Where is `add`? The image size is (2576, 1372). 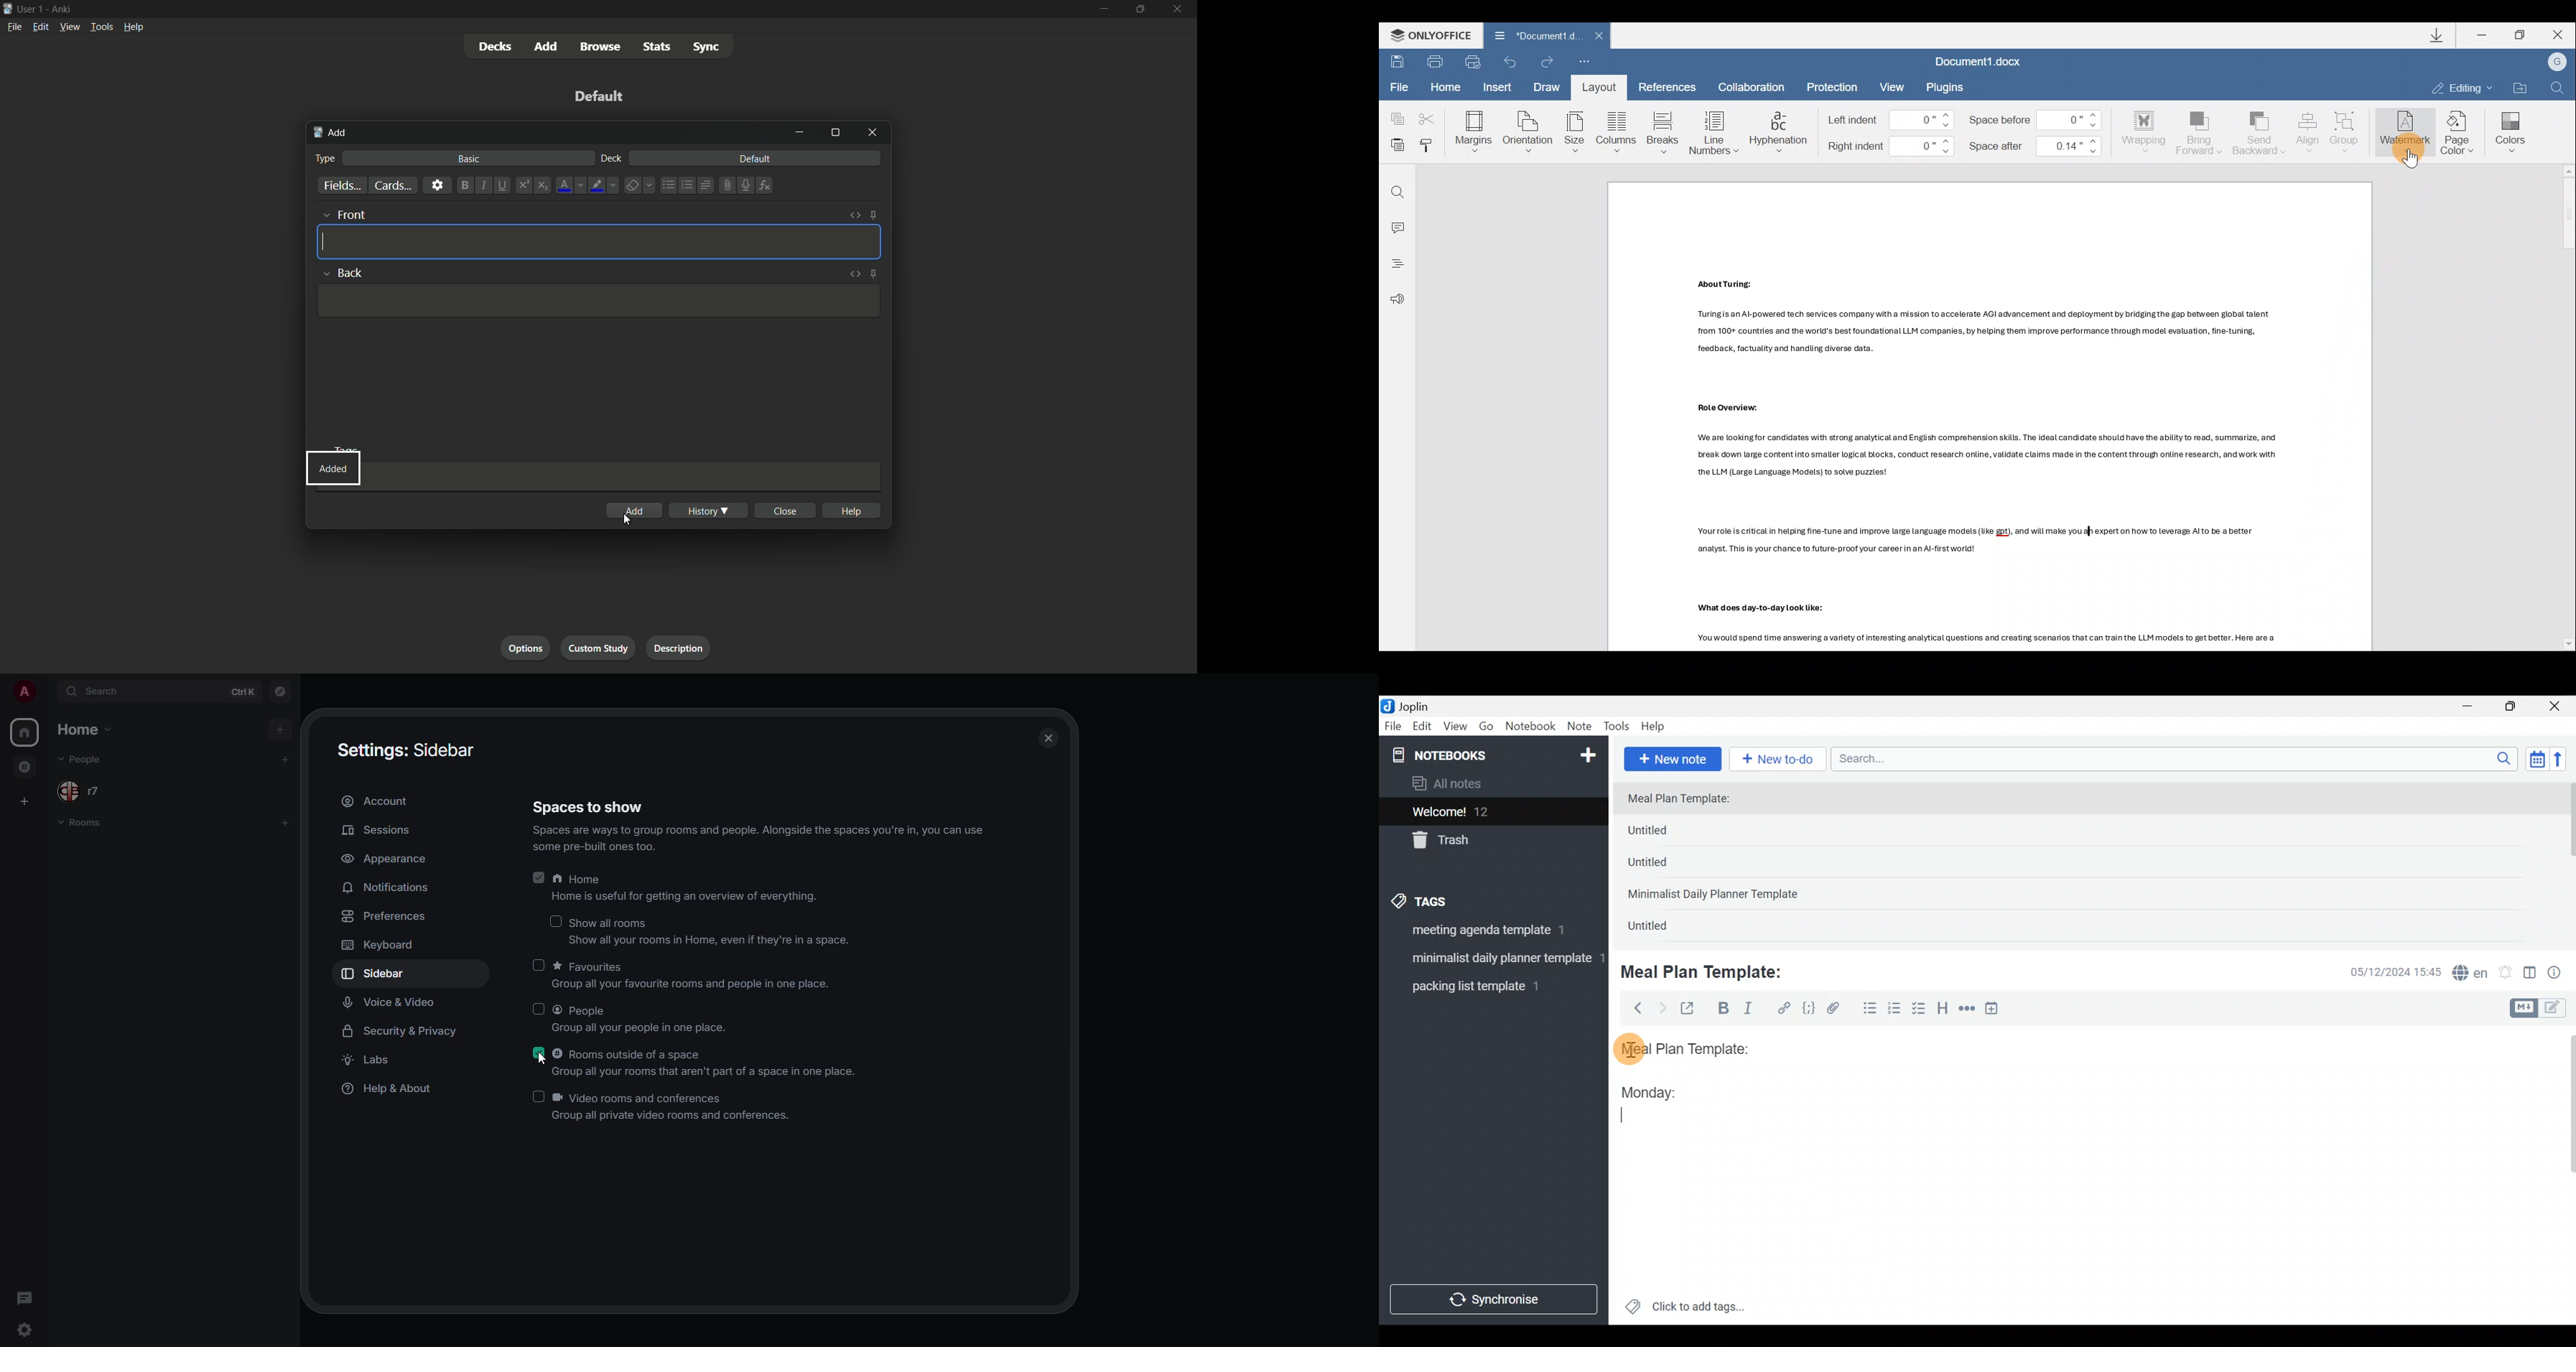
add is located at coordinates (633, 511).